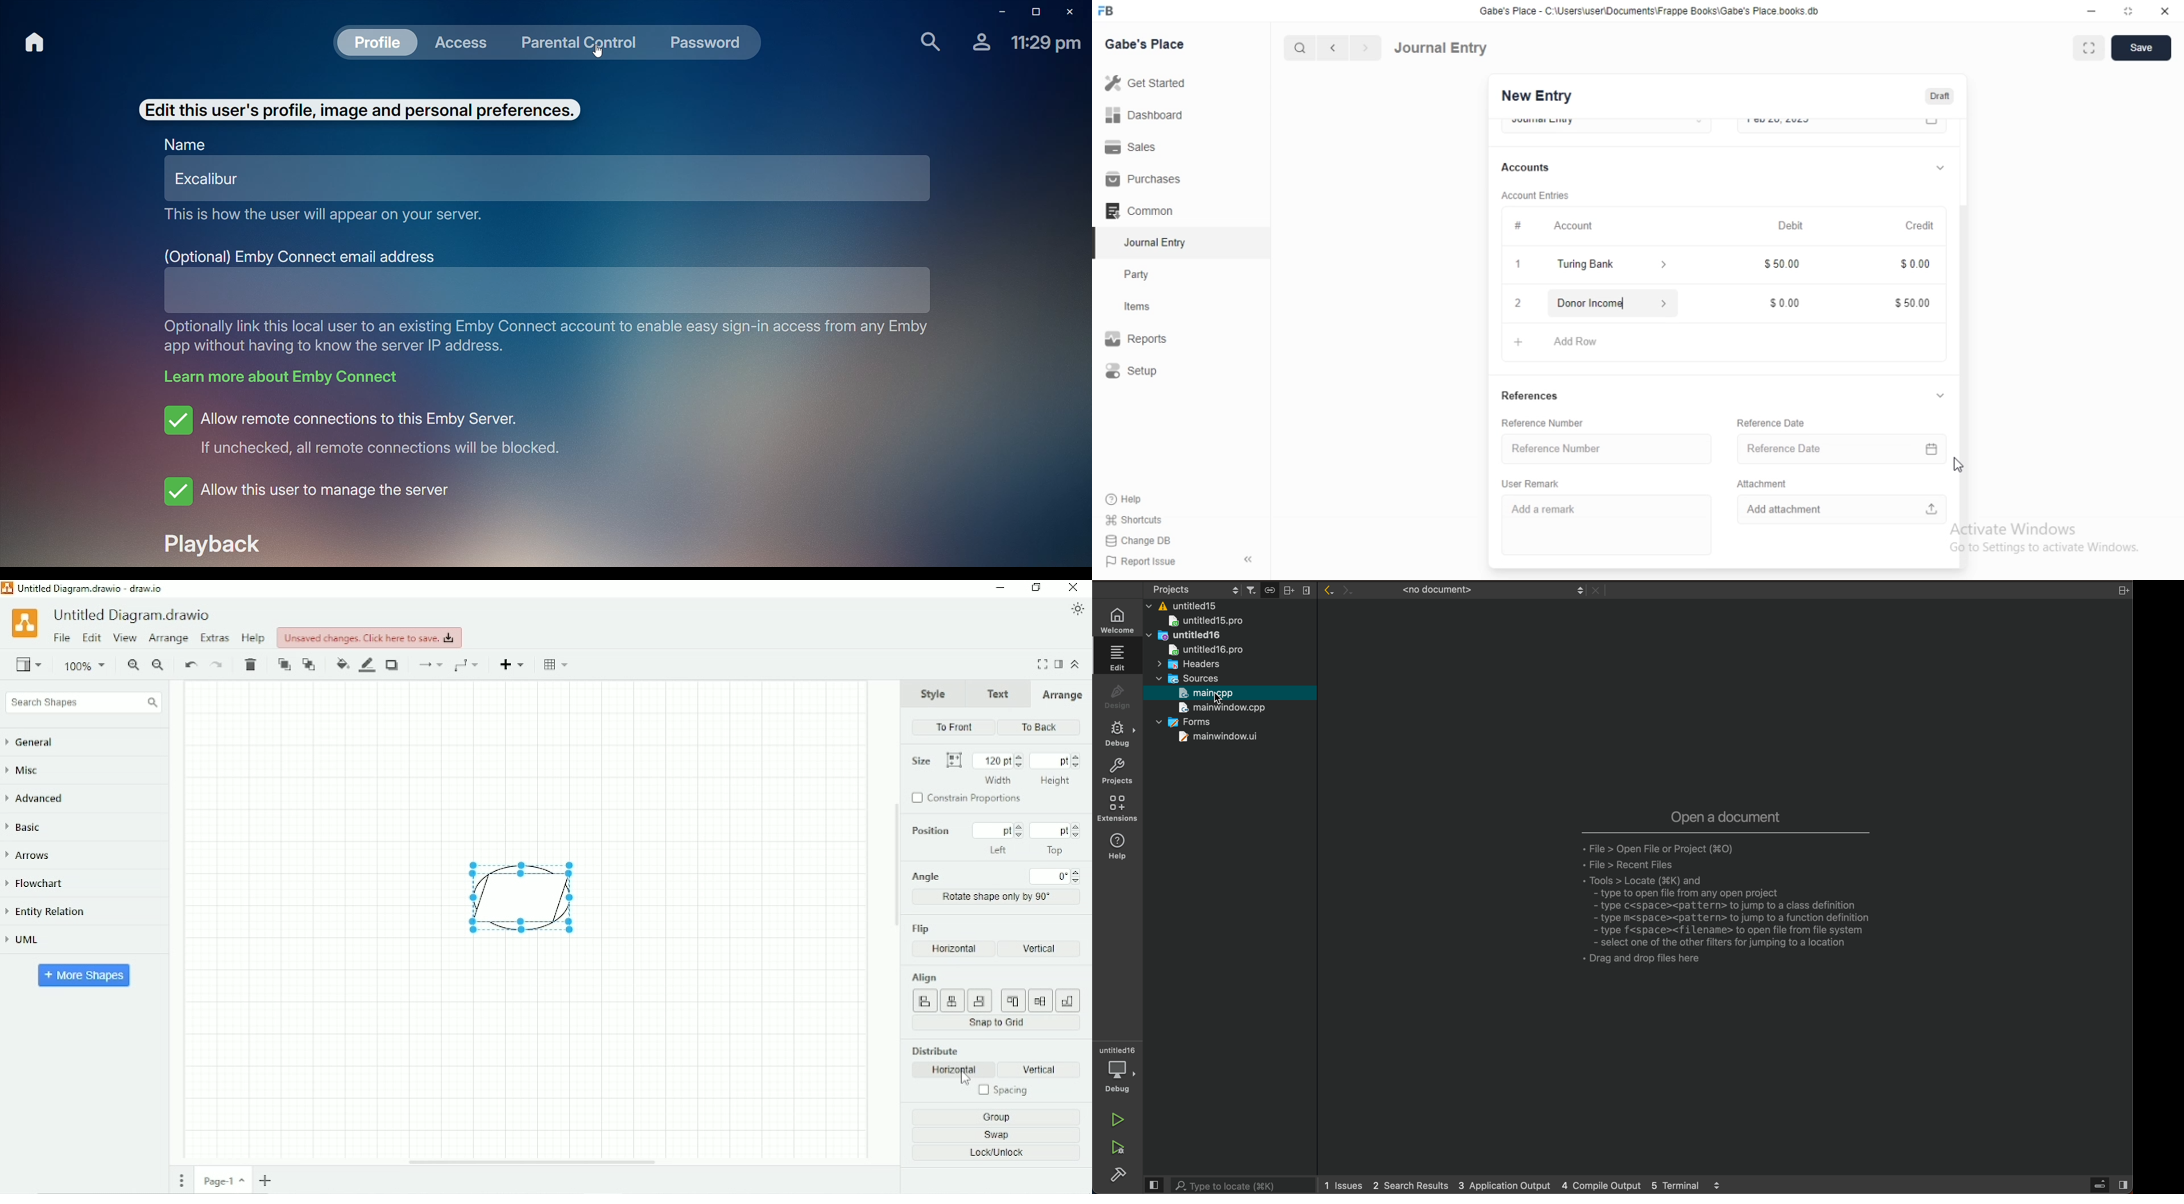 Image resolution: width=2184 pixels, height=1204 pixels. I want to click on Debit, so click(1792, 226).